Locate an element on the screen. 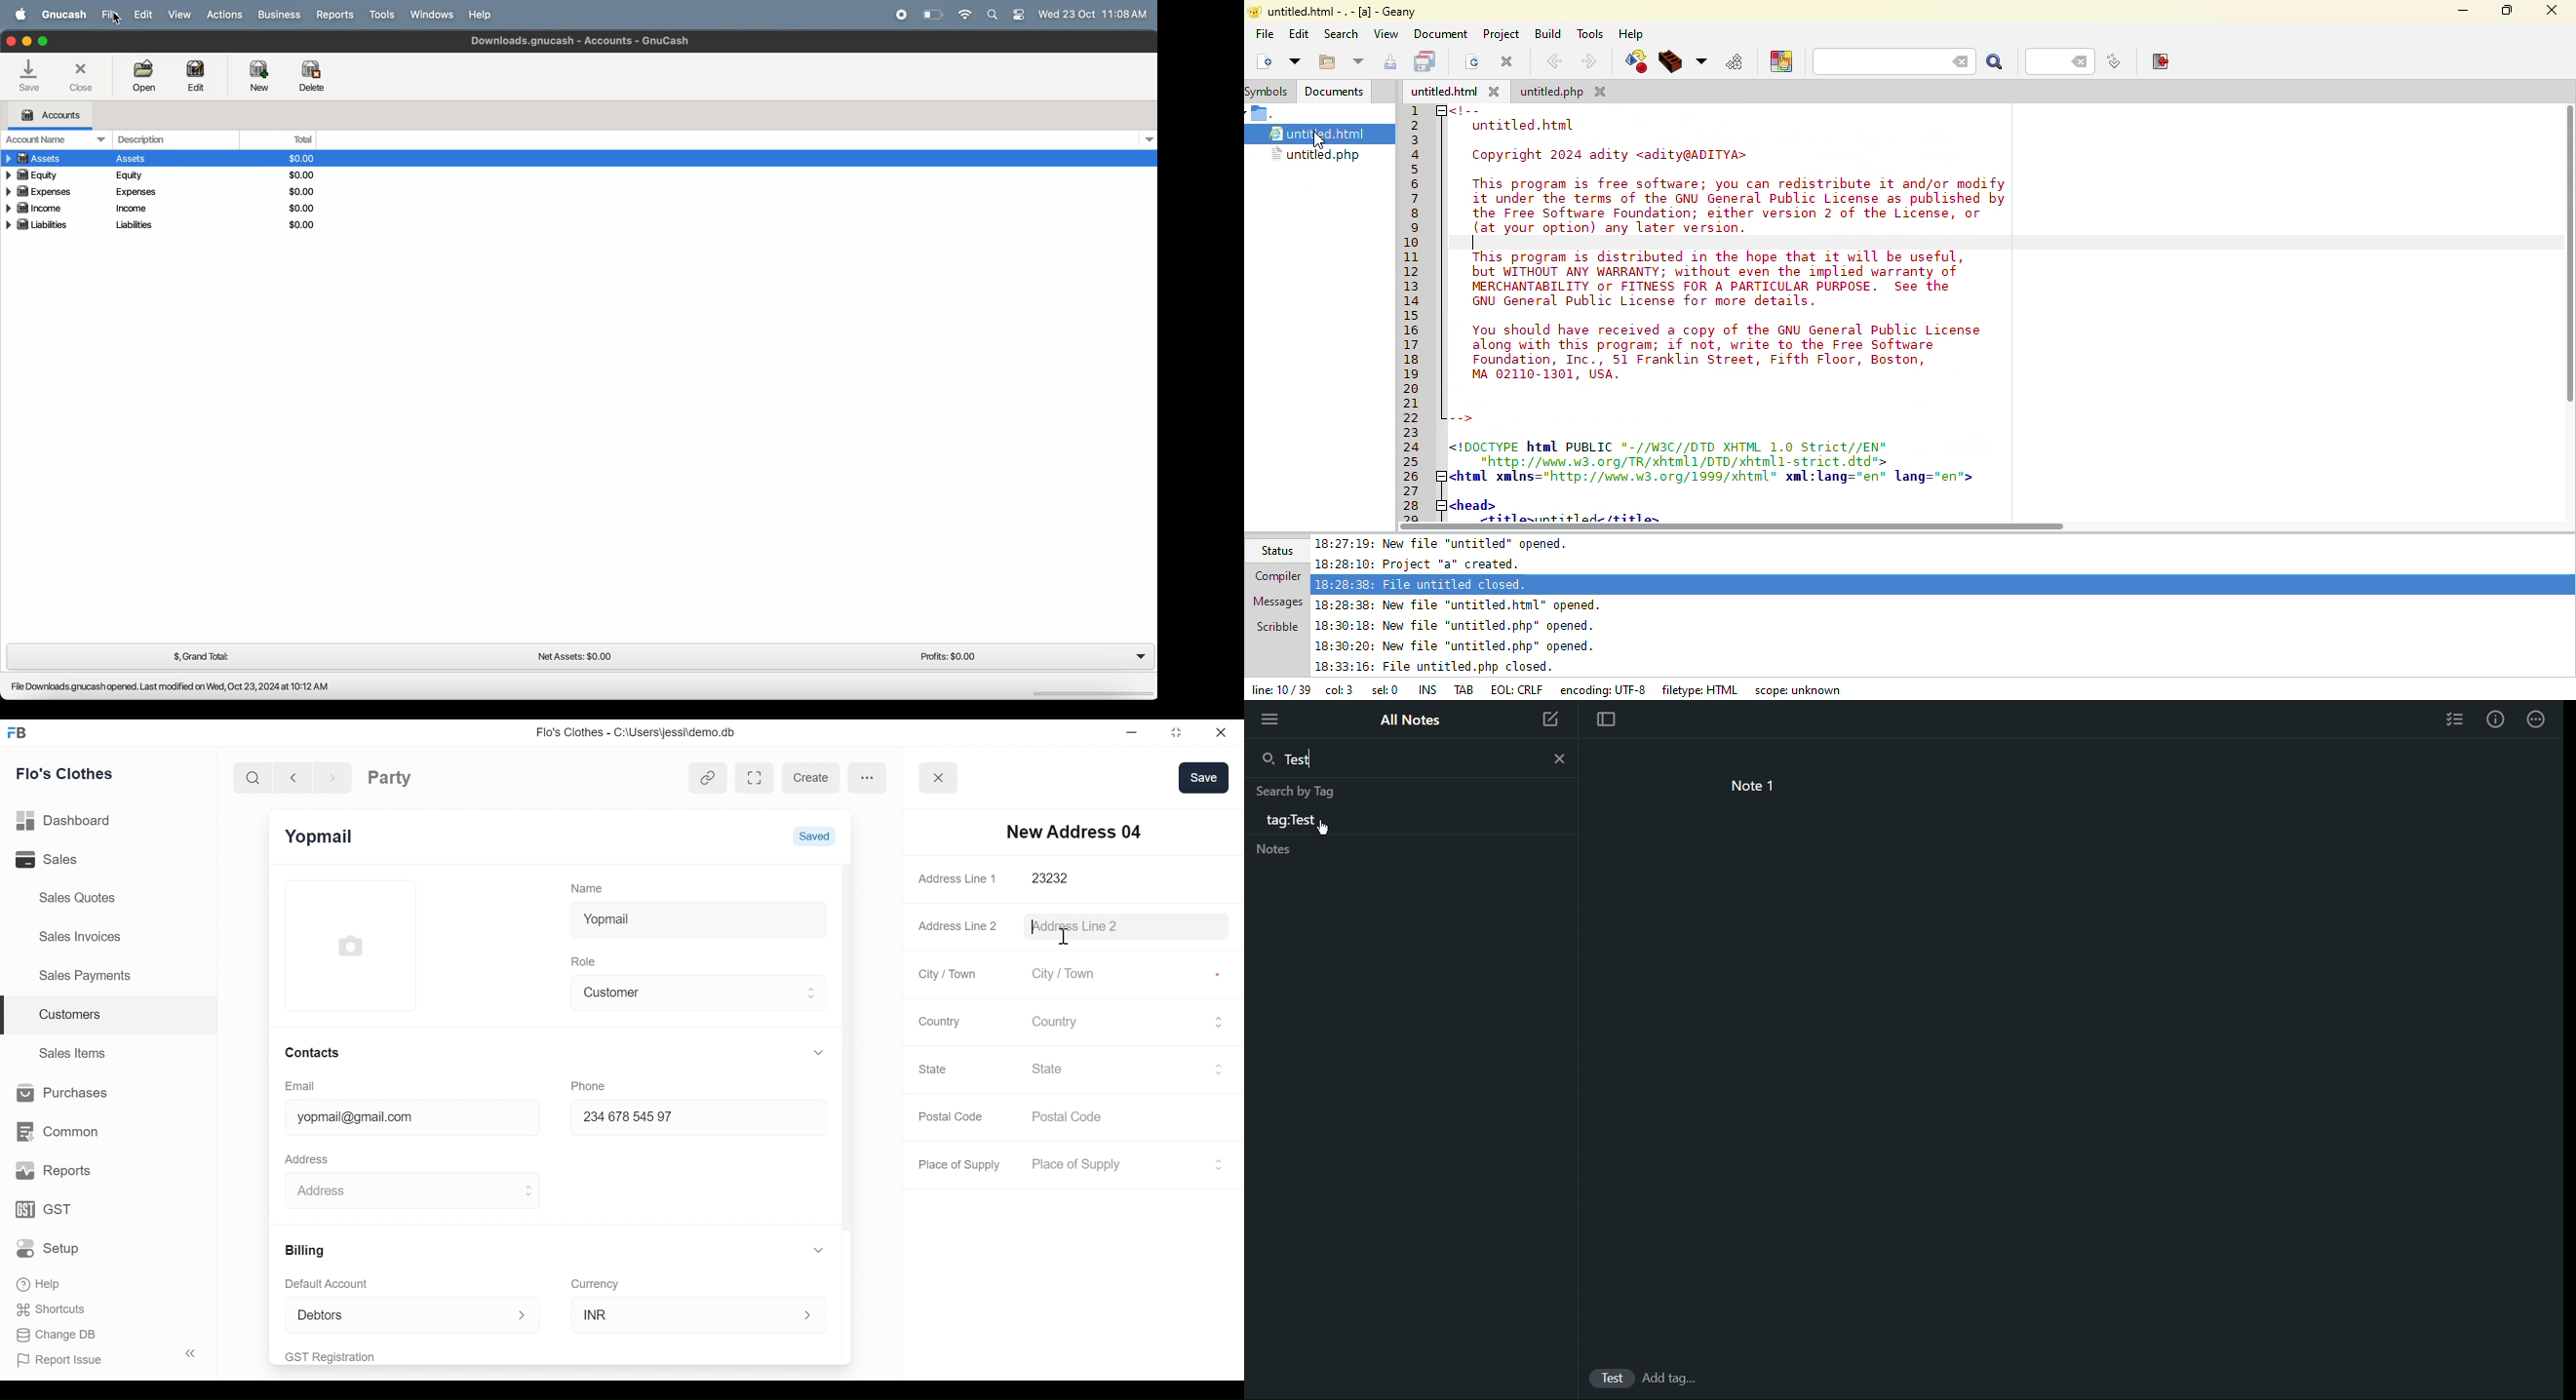  dropdown is located at coordinates (1148, 138).